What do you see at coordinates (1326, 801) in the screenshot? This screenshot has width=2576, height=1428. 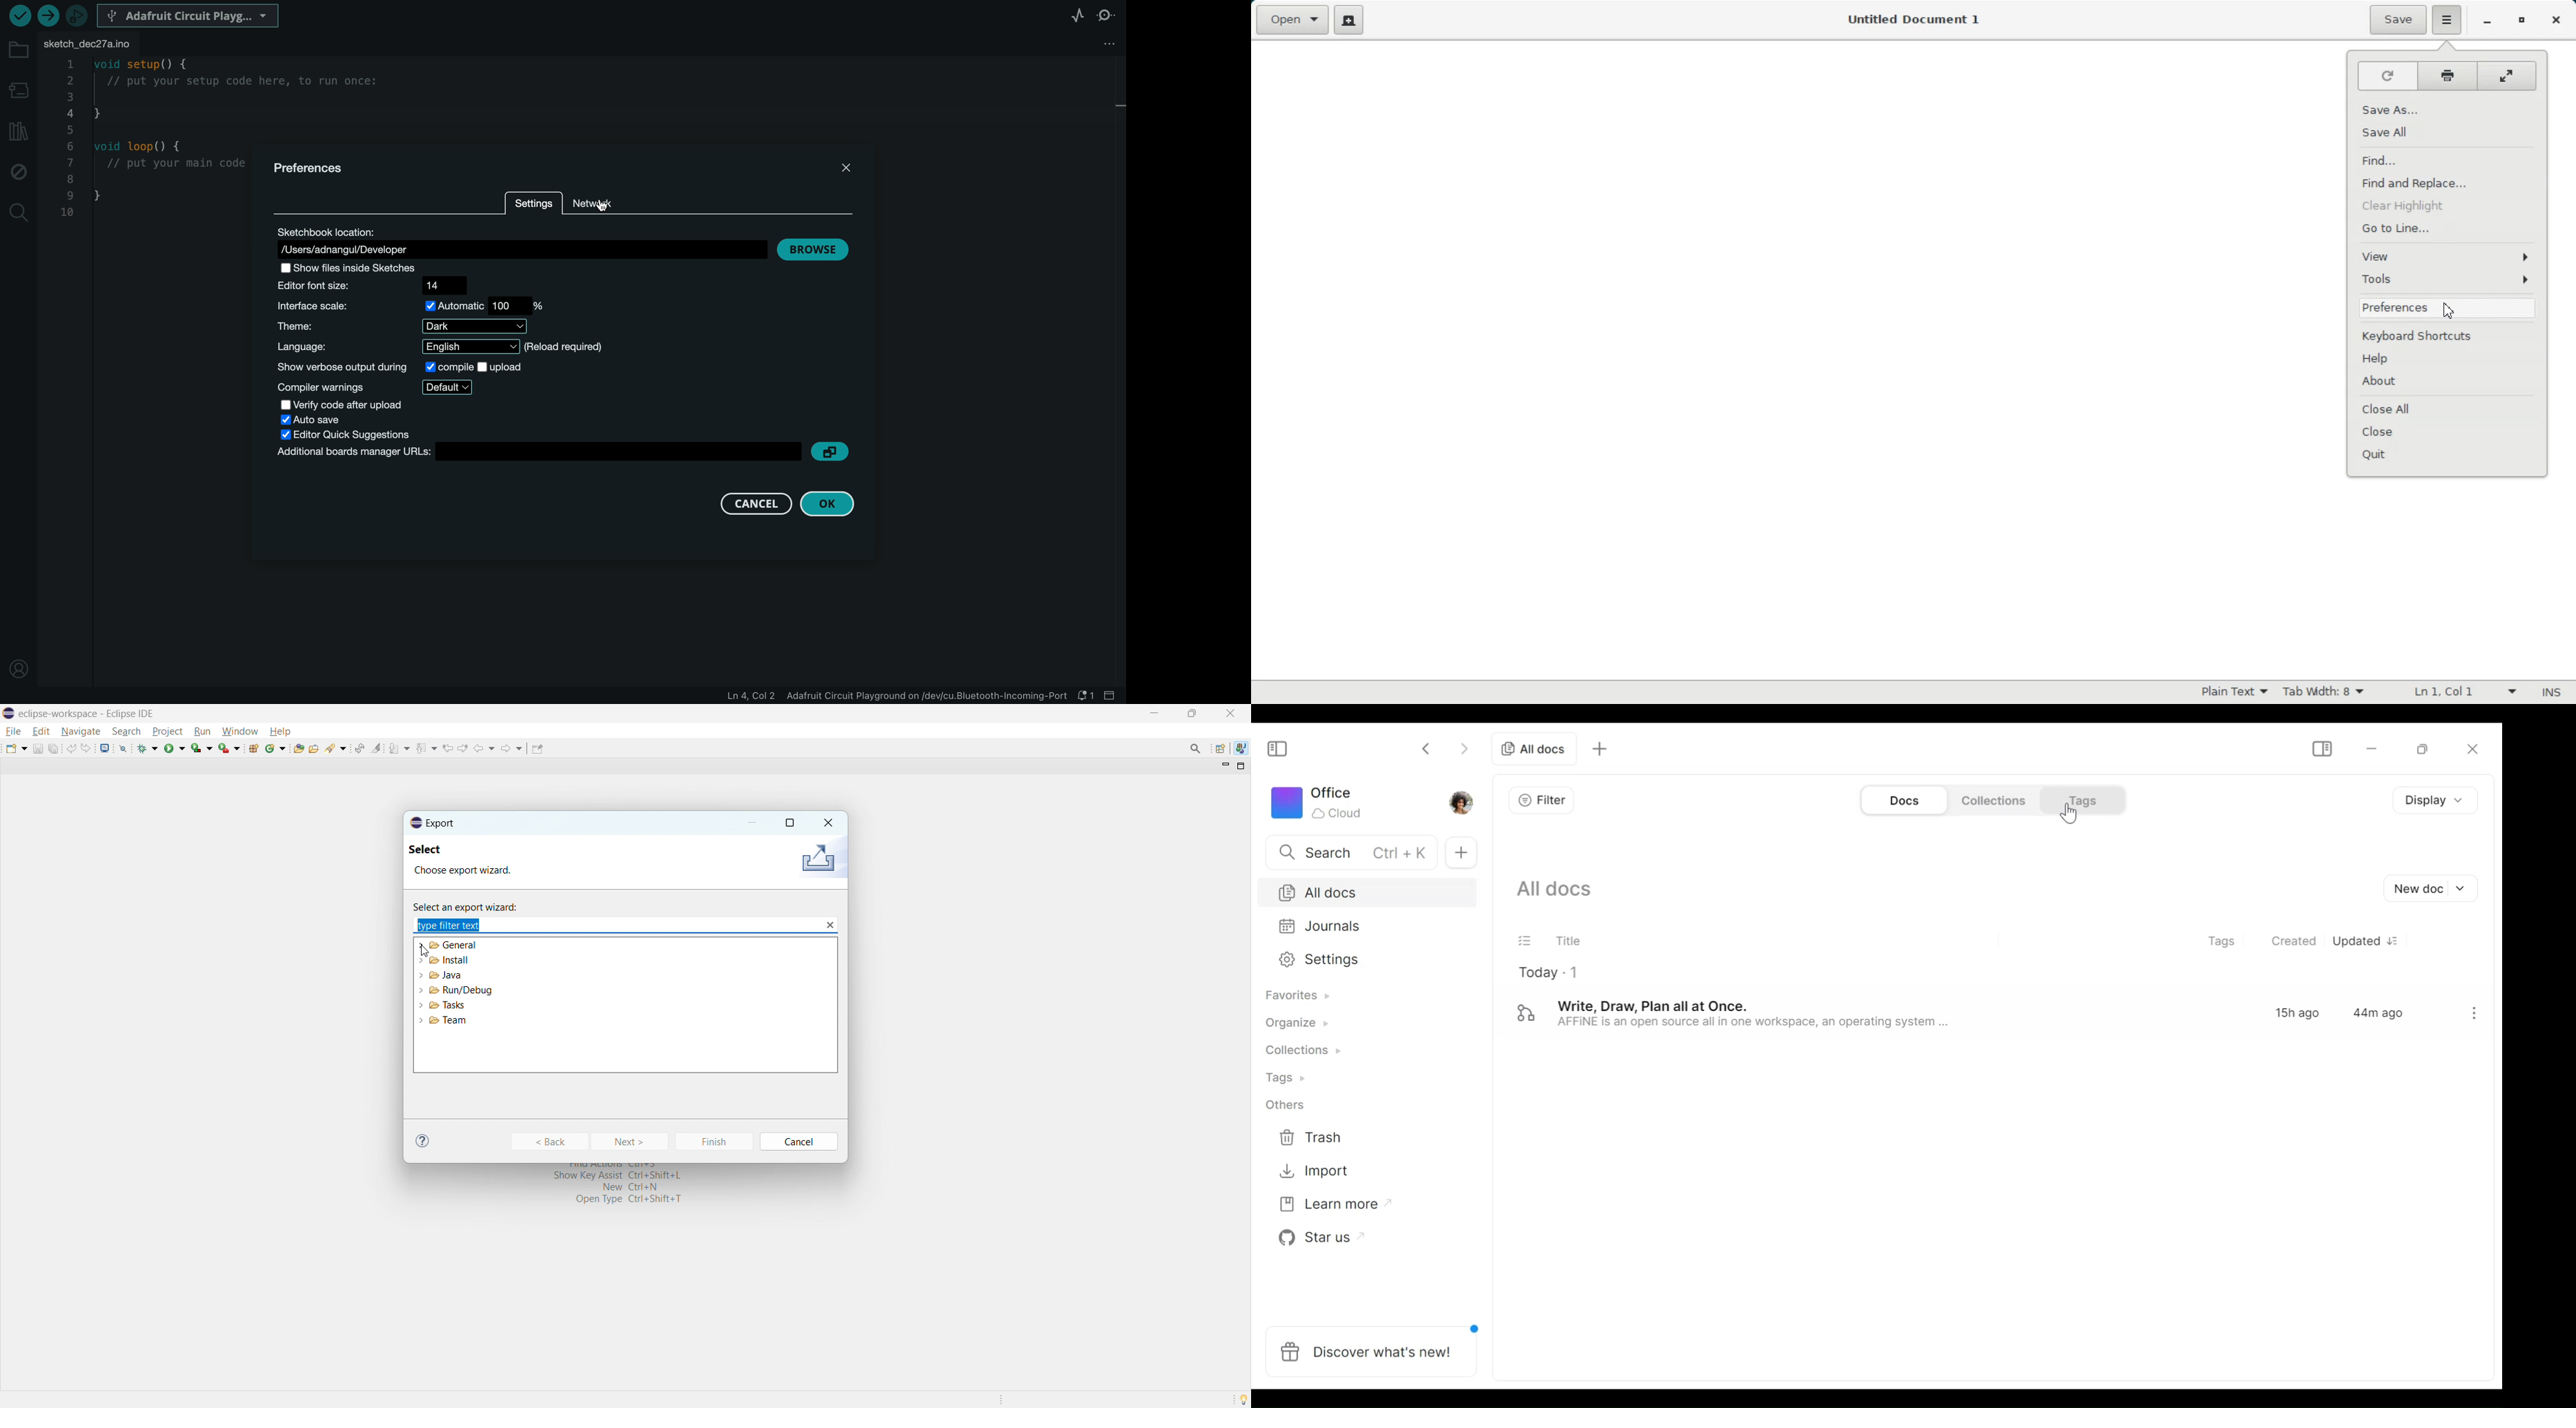 I see `Workspace` at bounding box center [1326, 801].